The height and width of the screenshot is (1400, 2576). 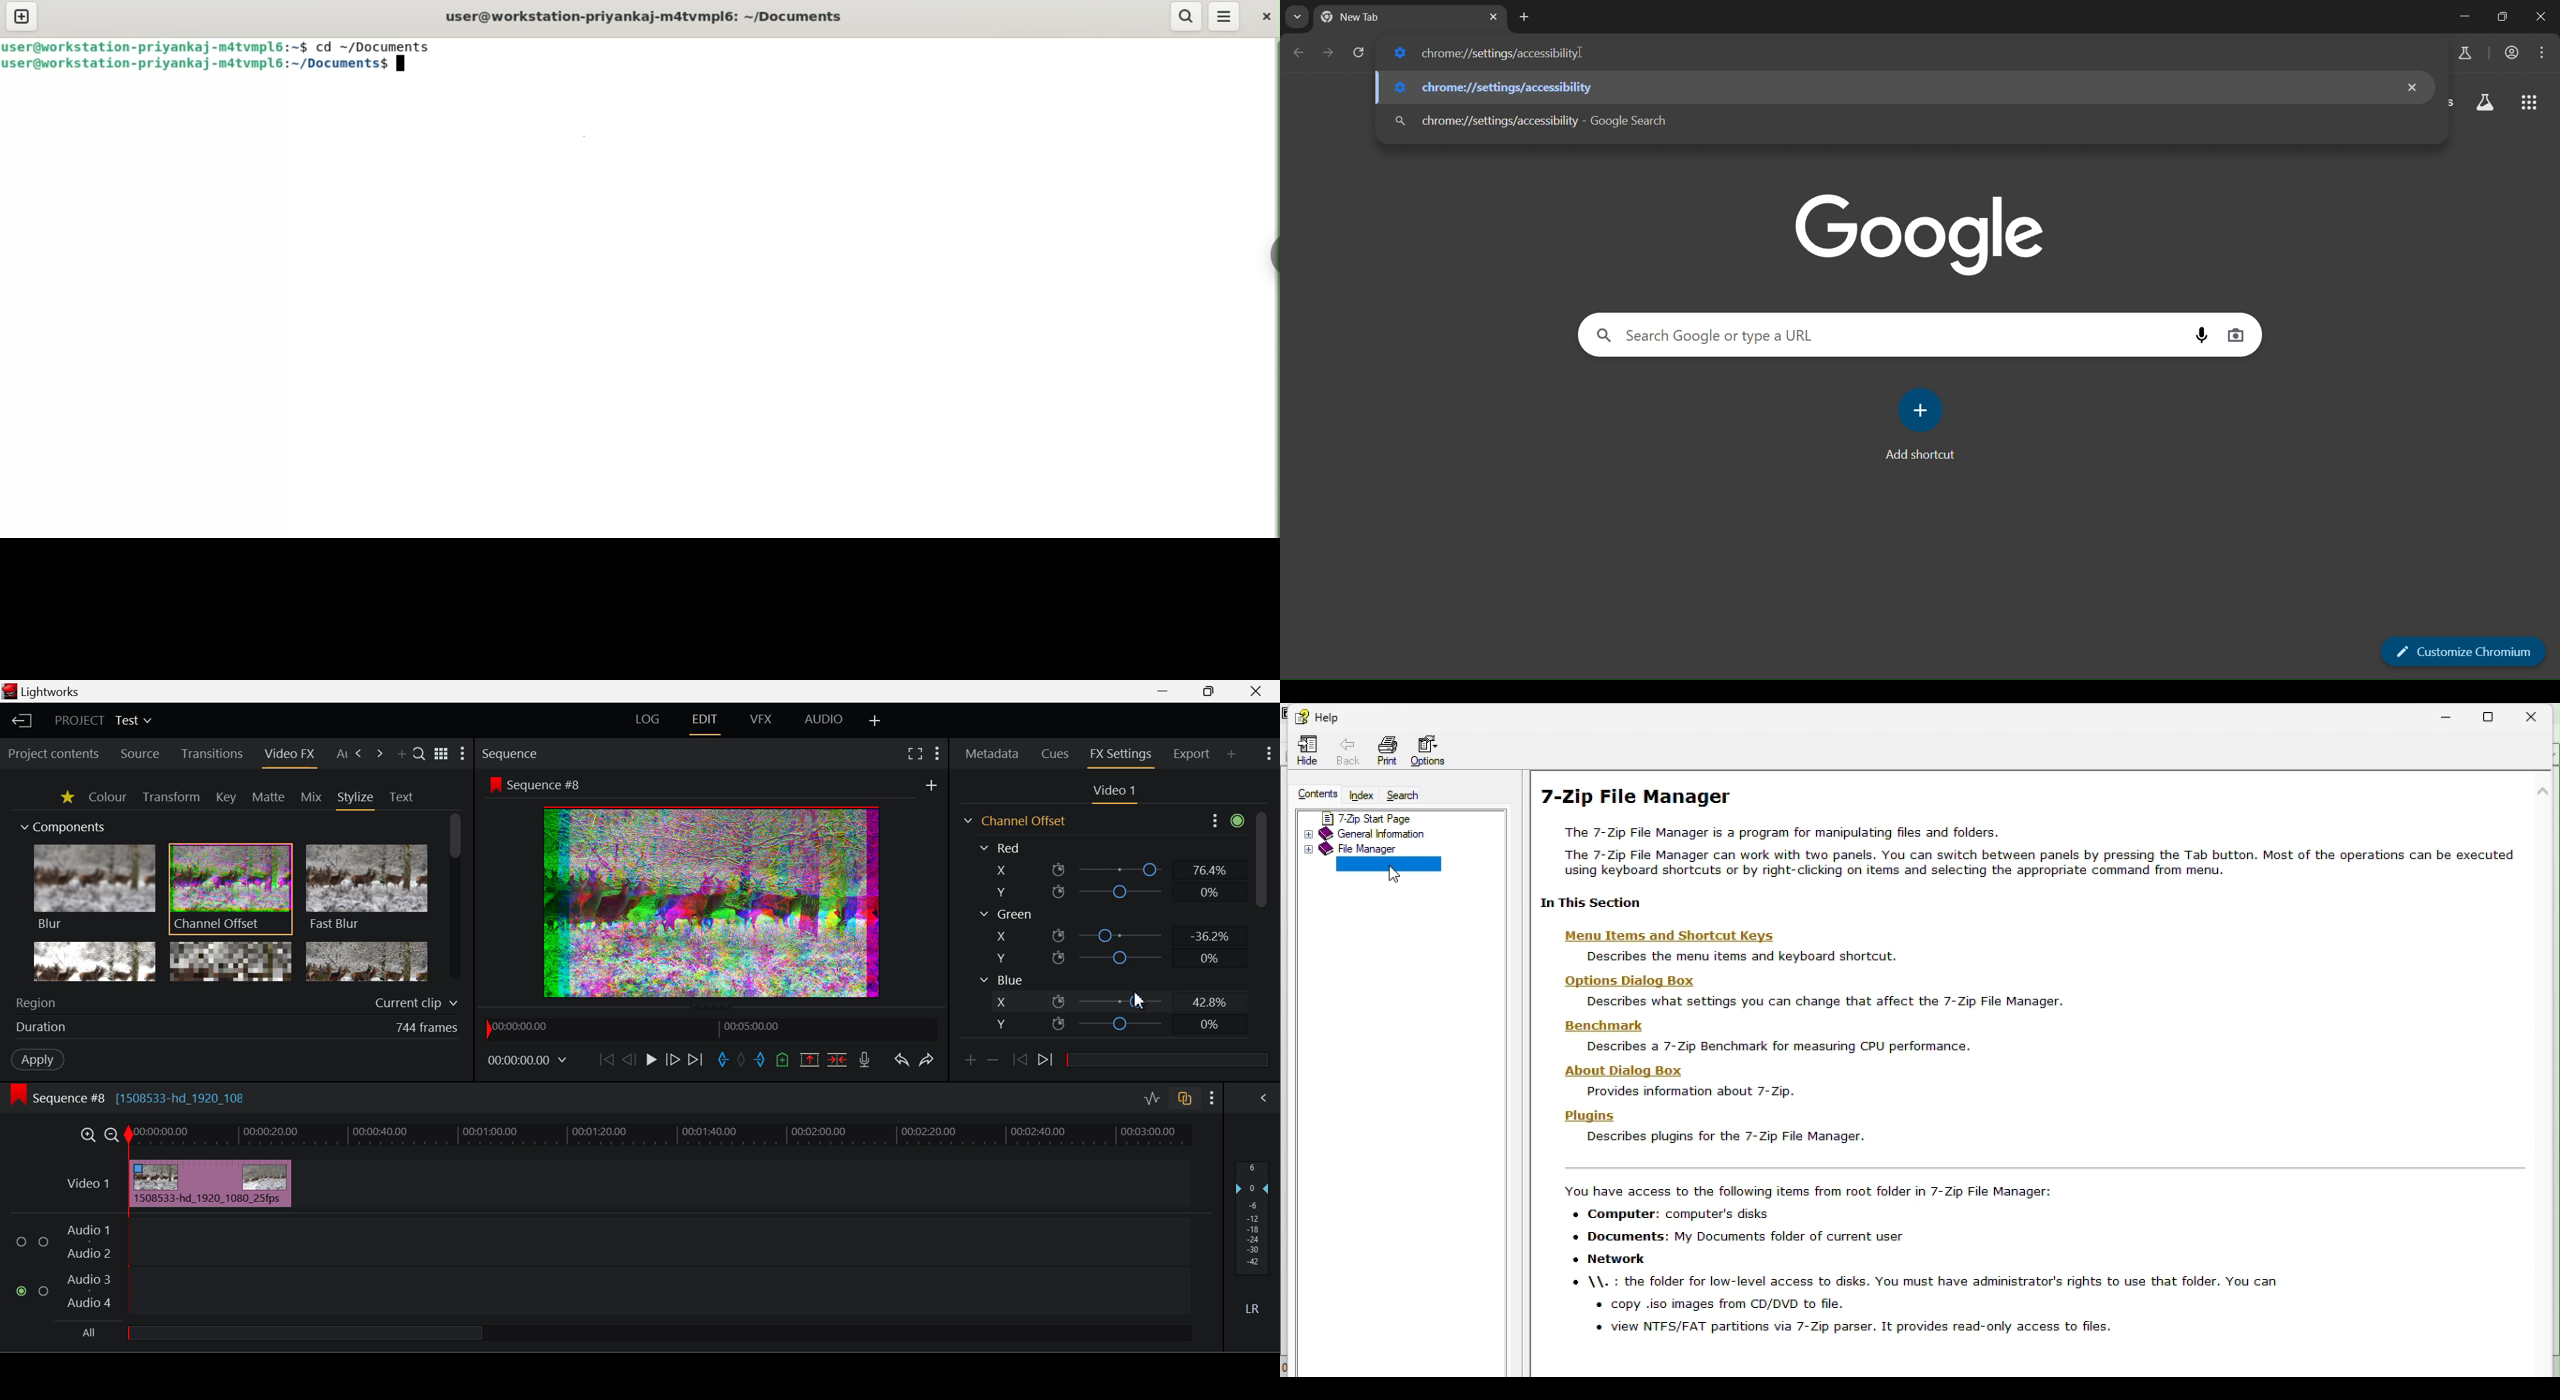 I want to click on Project Timeline Navigator, so click(x=712, y=1029).